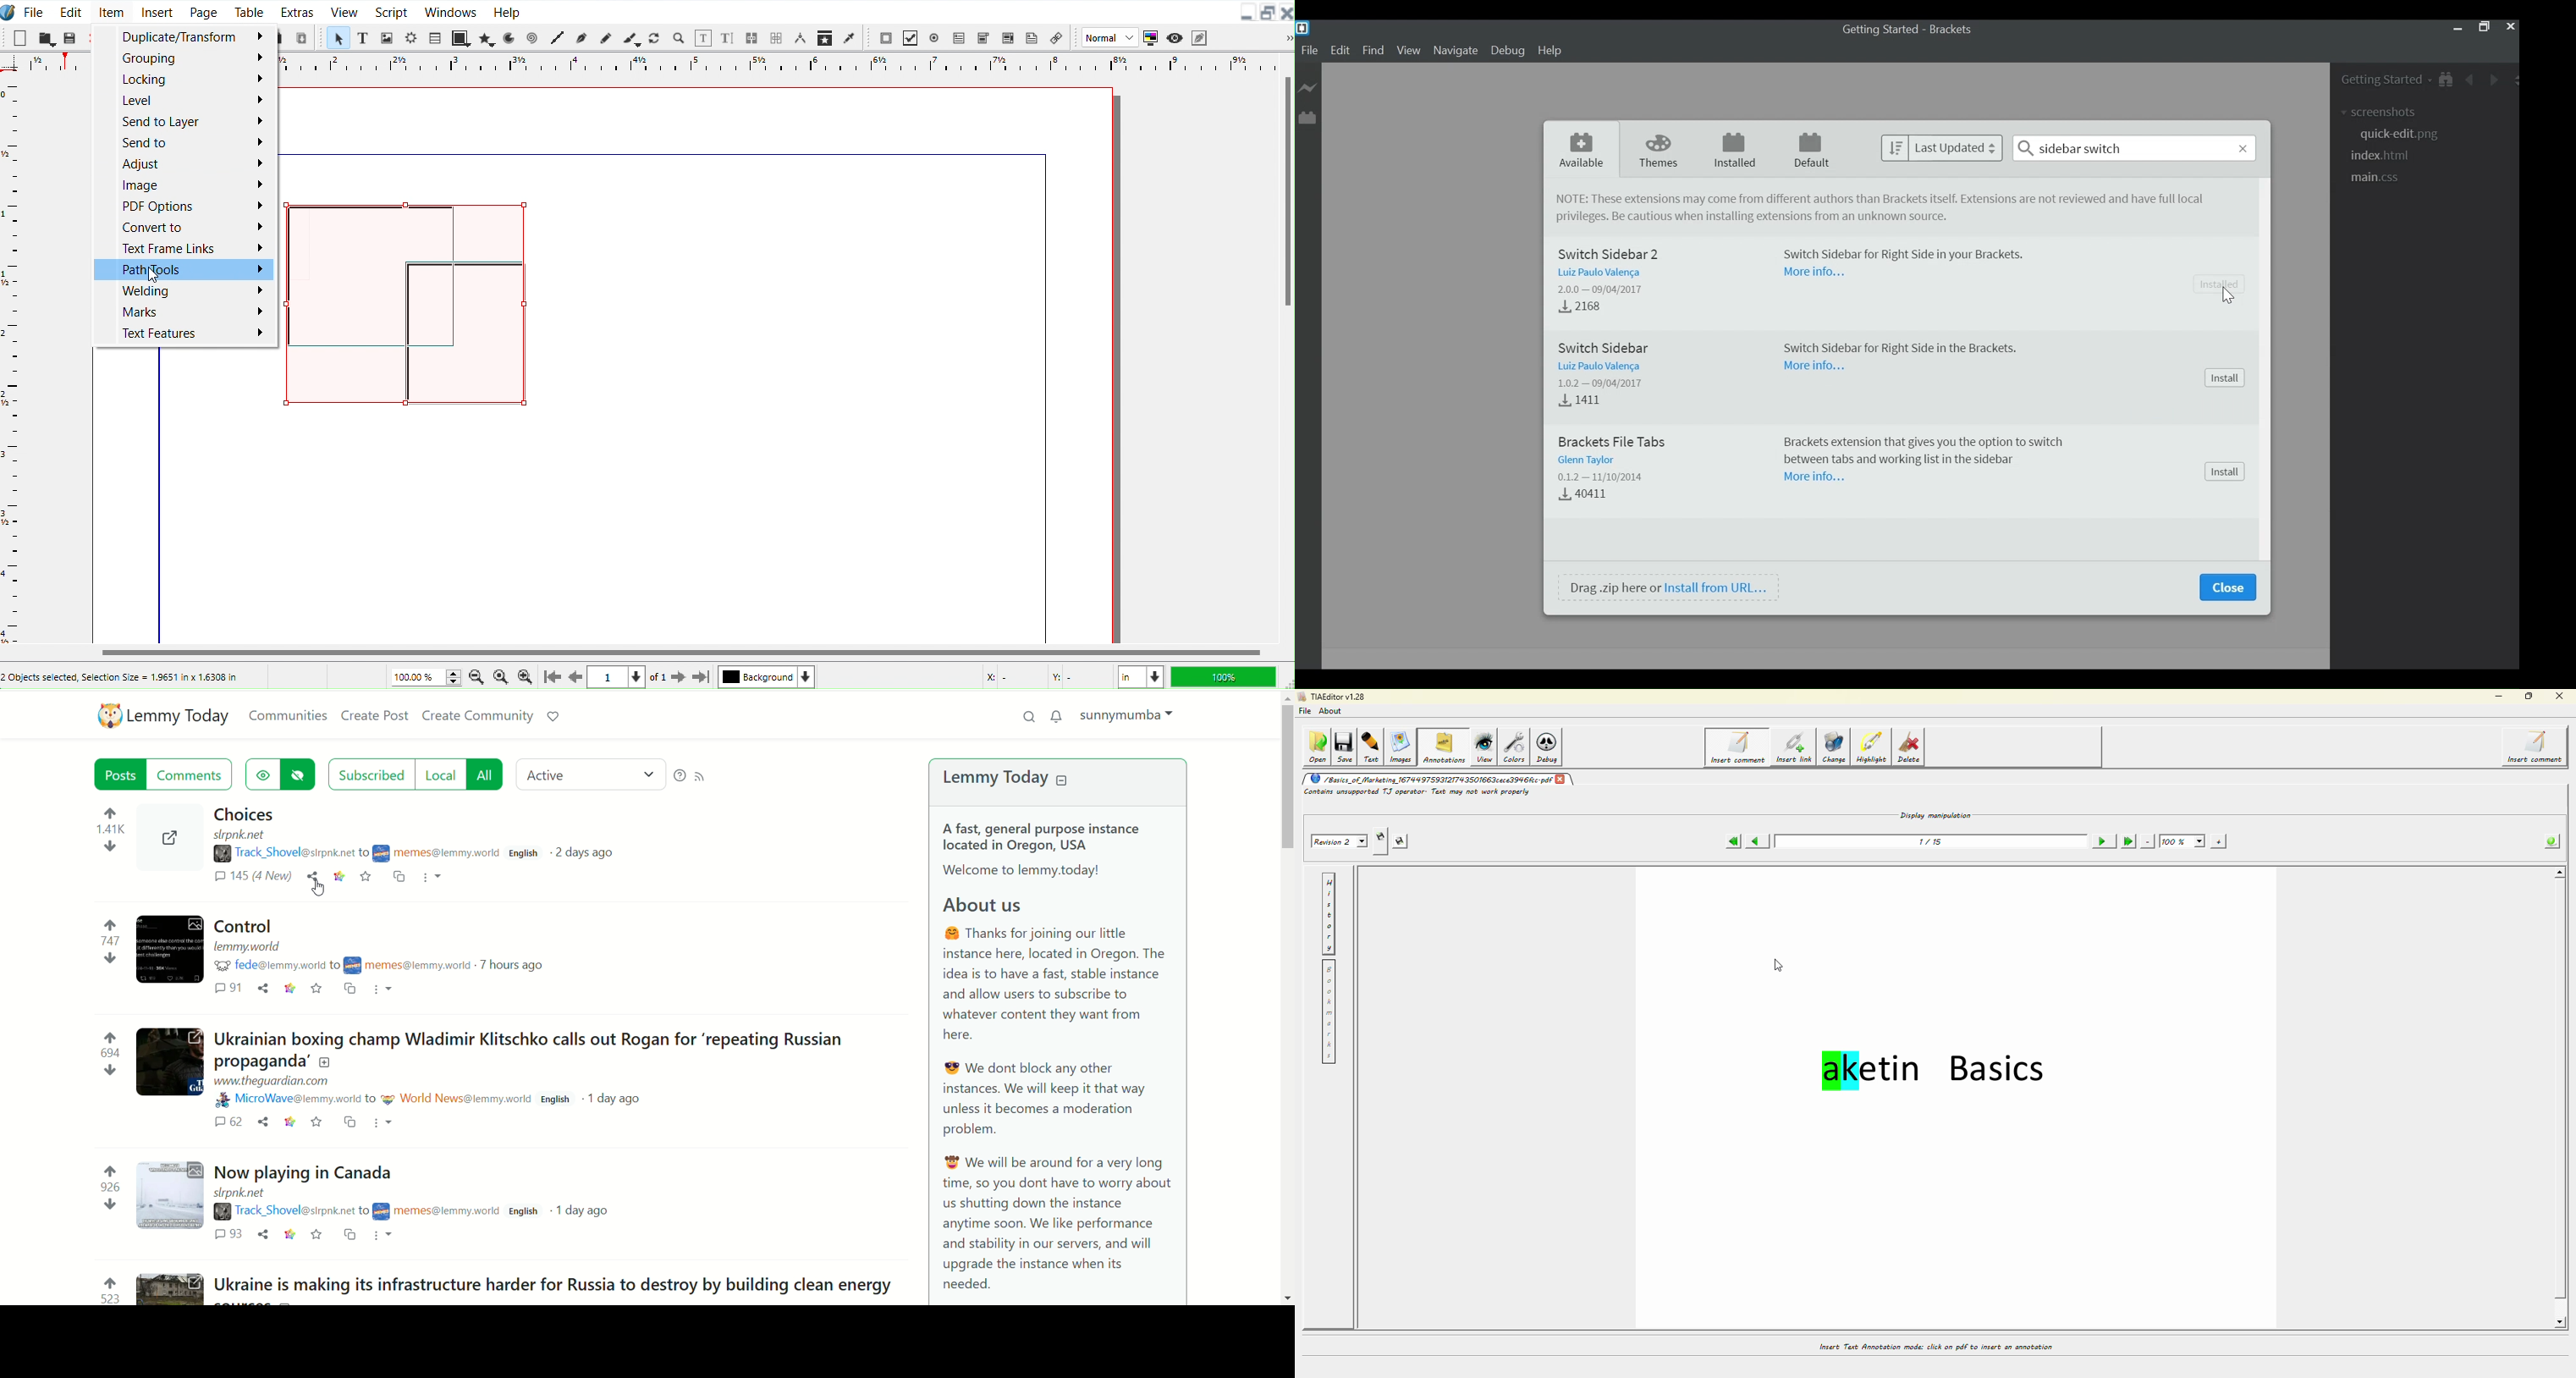 Image resolution: width=2576 pixels, height=1400 pixels. What do you see at coordinates (318, 989) in the screenshot?
I see `save` at bounding box center [318, 989].